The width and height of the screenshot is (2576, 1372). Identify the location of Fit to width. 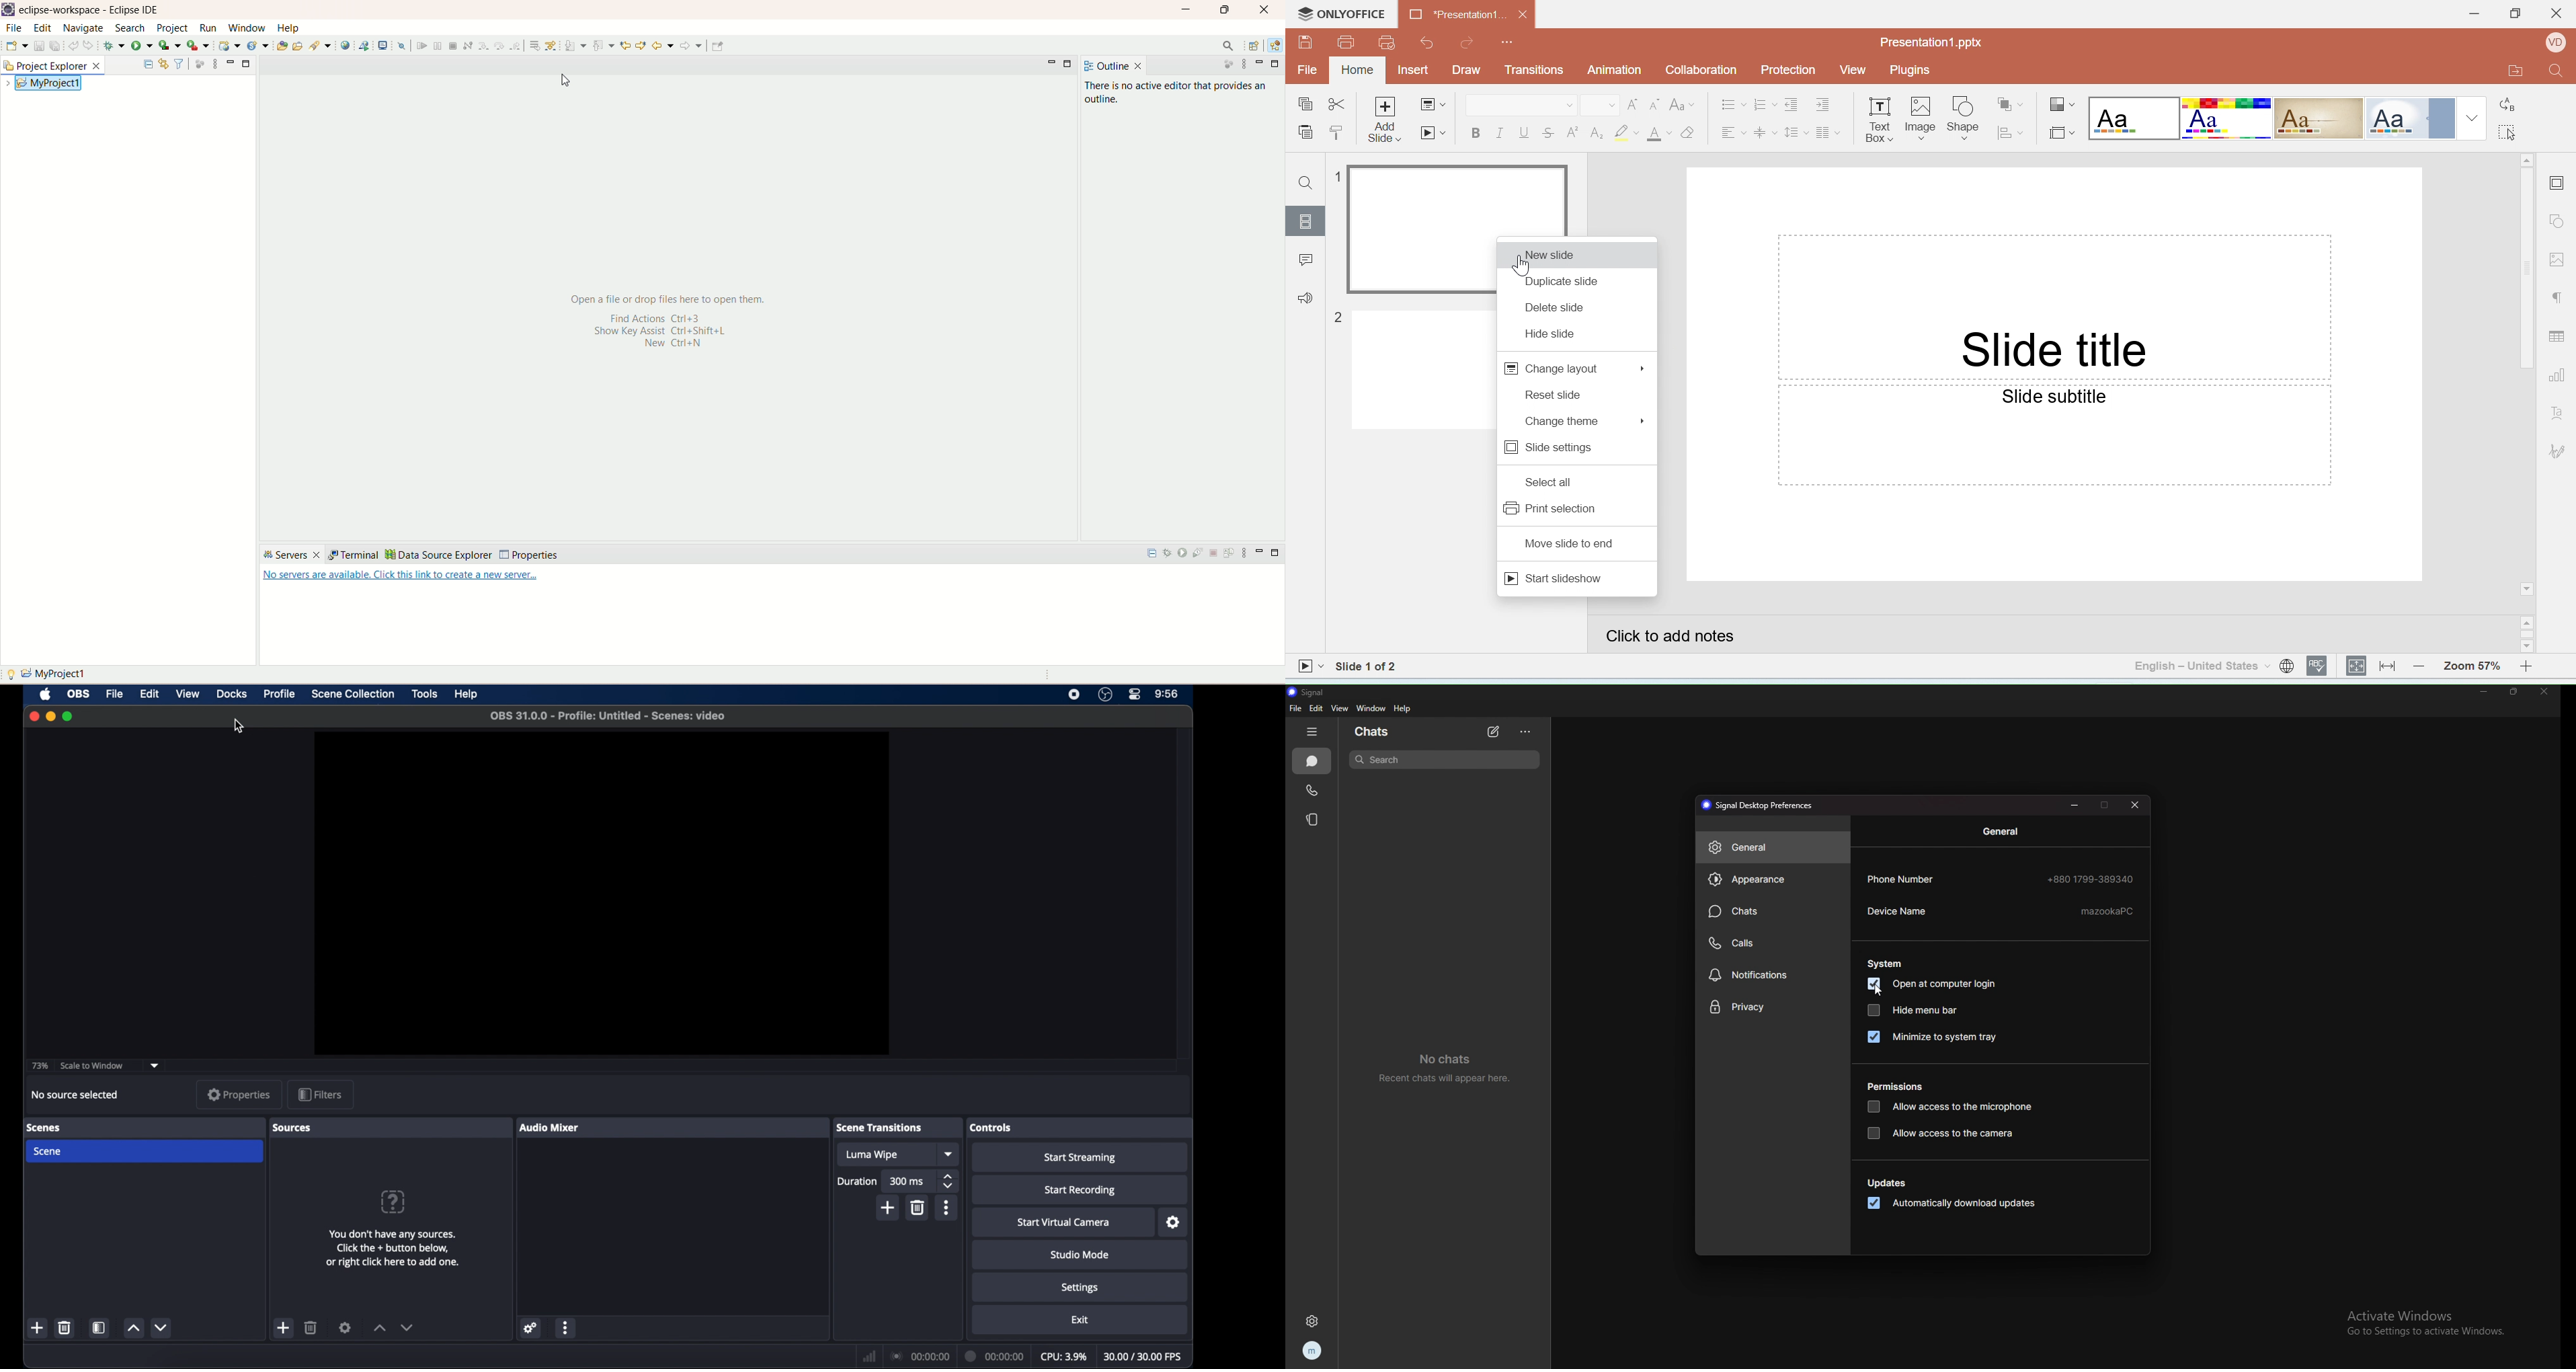
(2388, 666).